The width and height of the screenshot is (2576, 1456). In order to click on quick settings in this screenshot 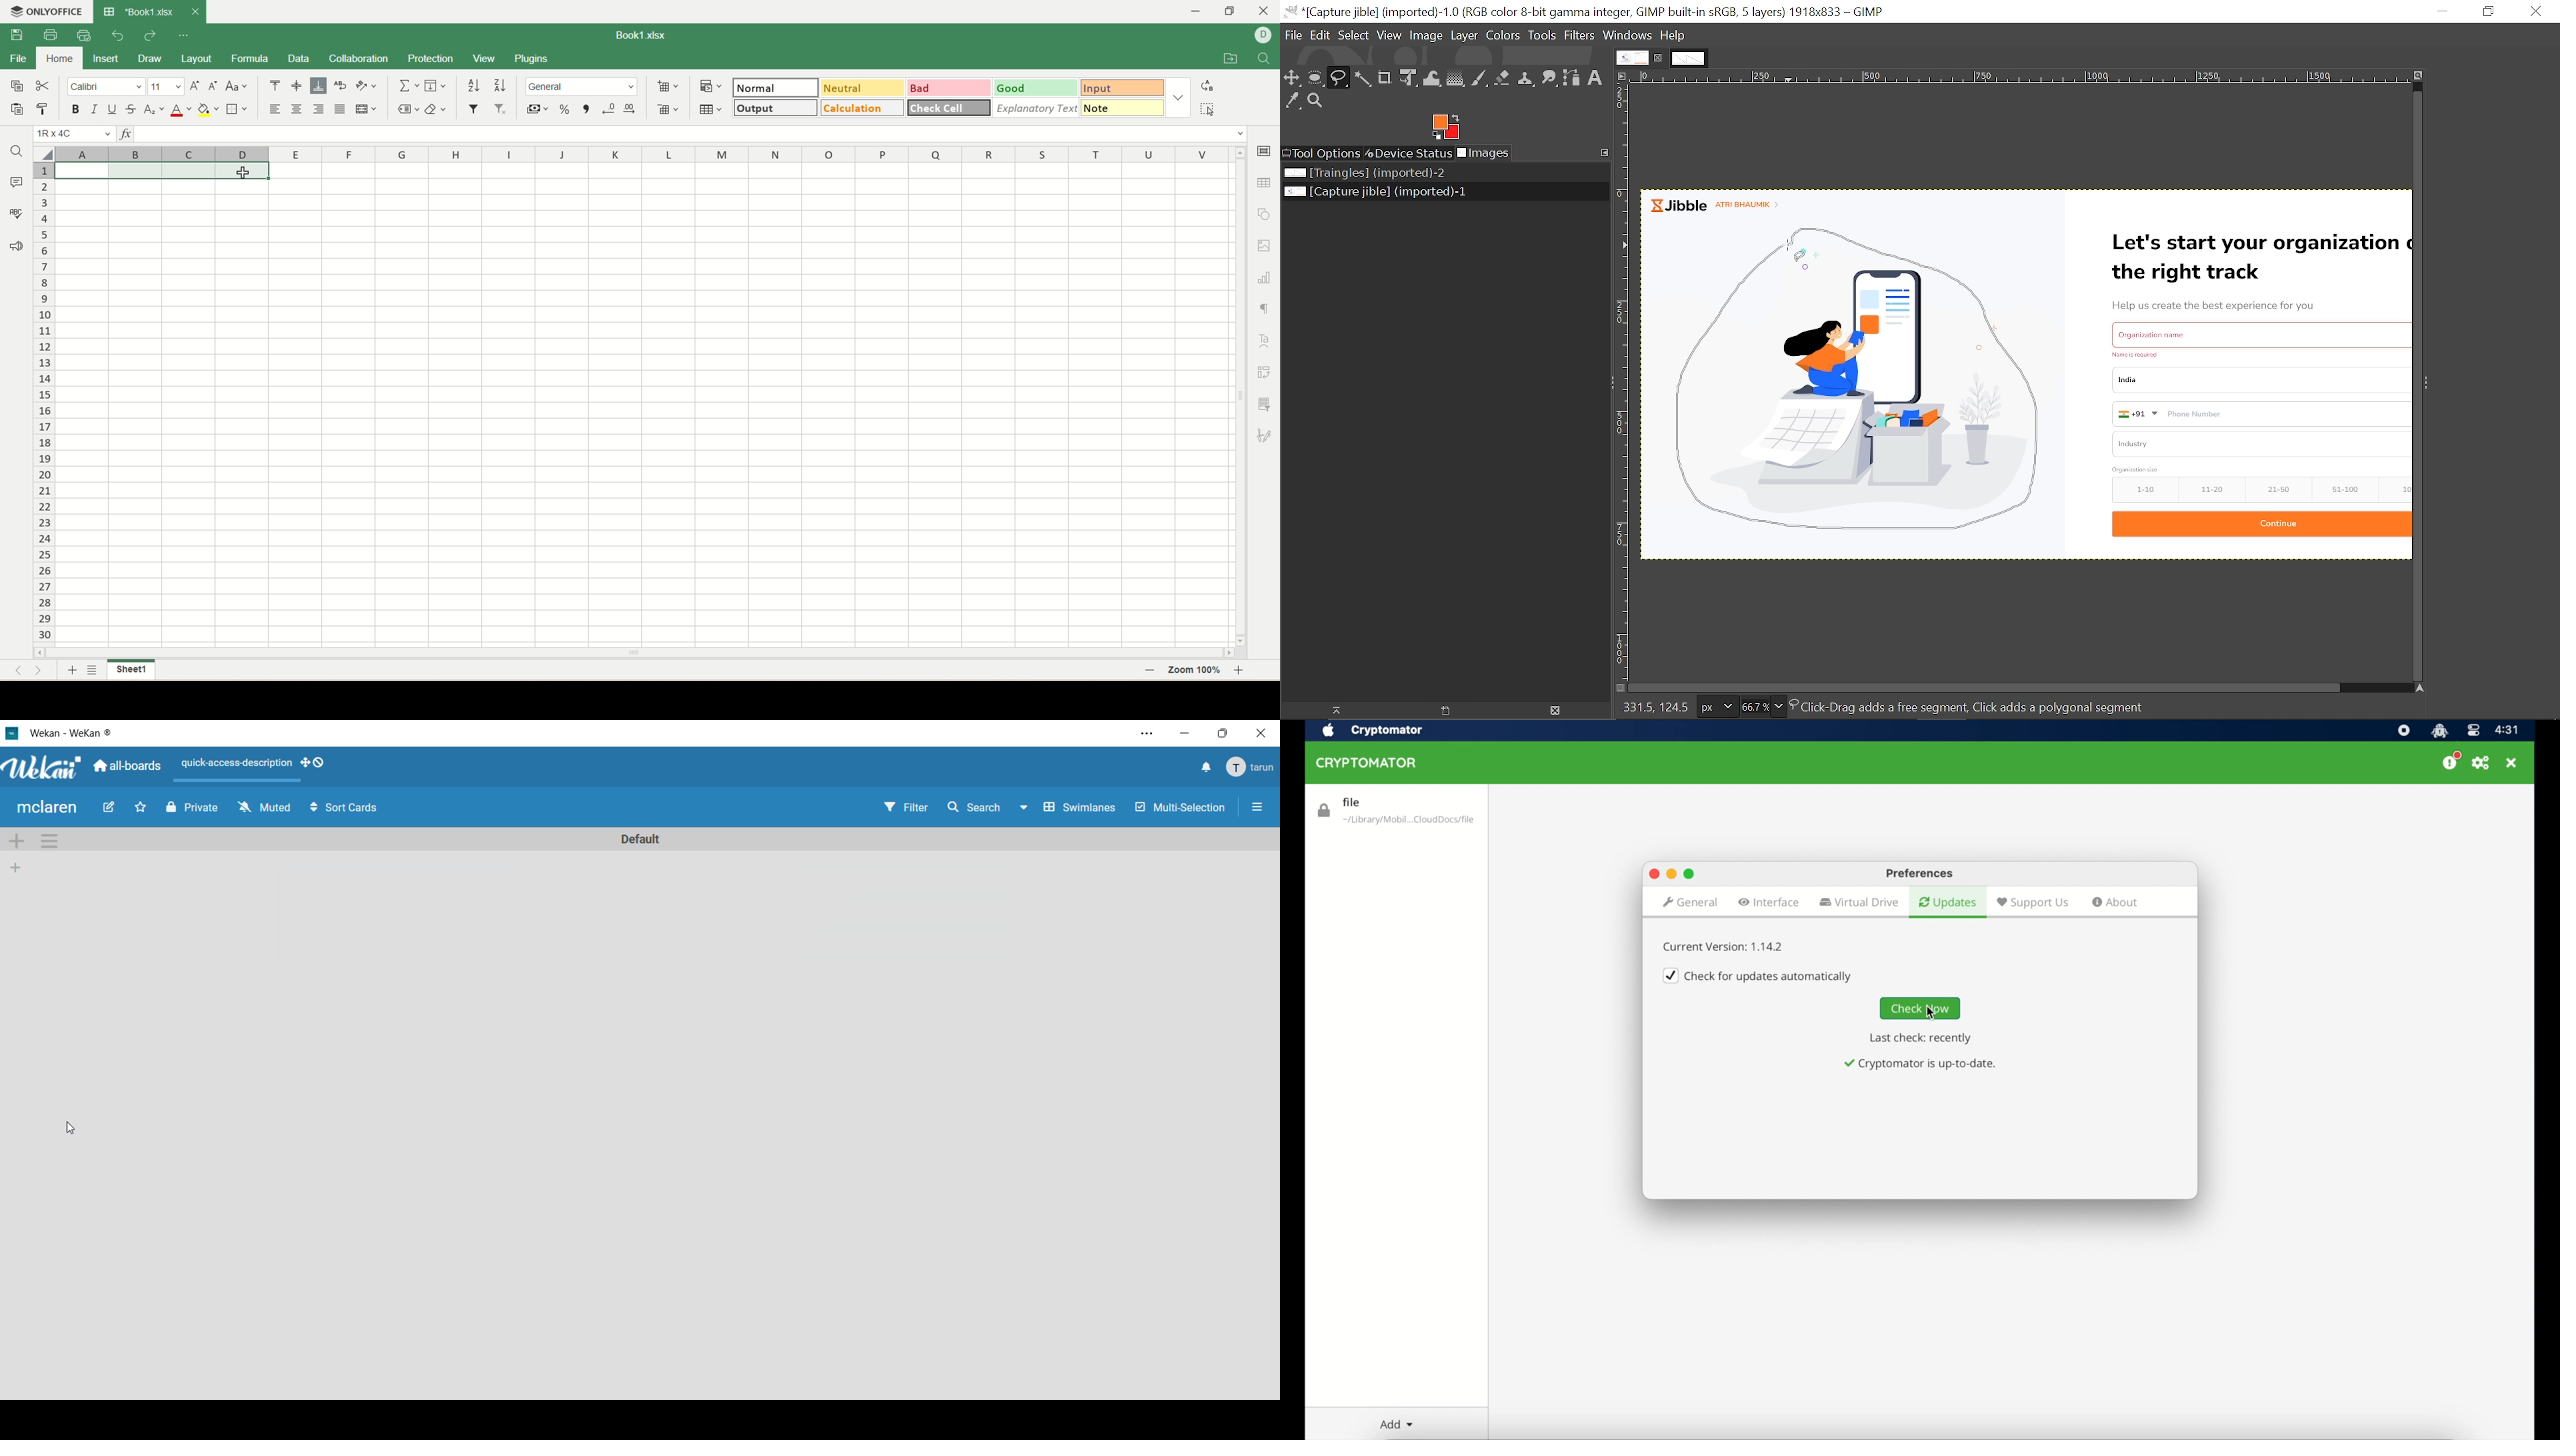, I will do `click(183, 37)`.